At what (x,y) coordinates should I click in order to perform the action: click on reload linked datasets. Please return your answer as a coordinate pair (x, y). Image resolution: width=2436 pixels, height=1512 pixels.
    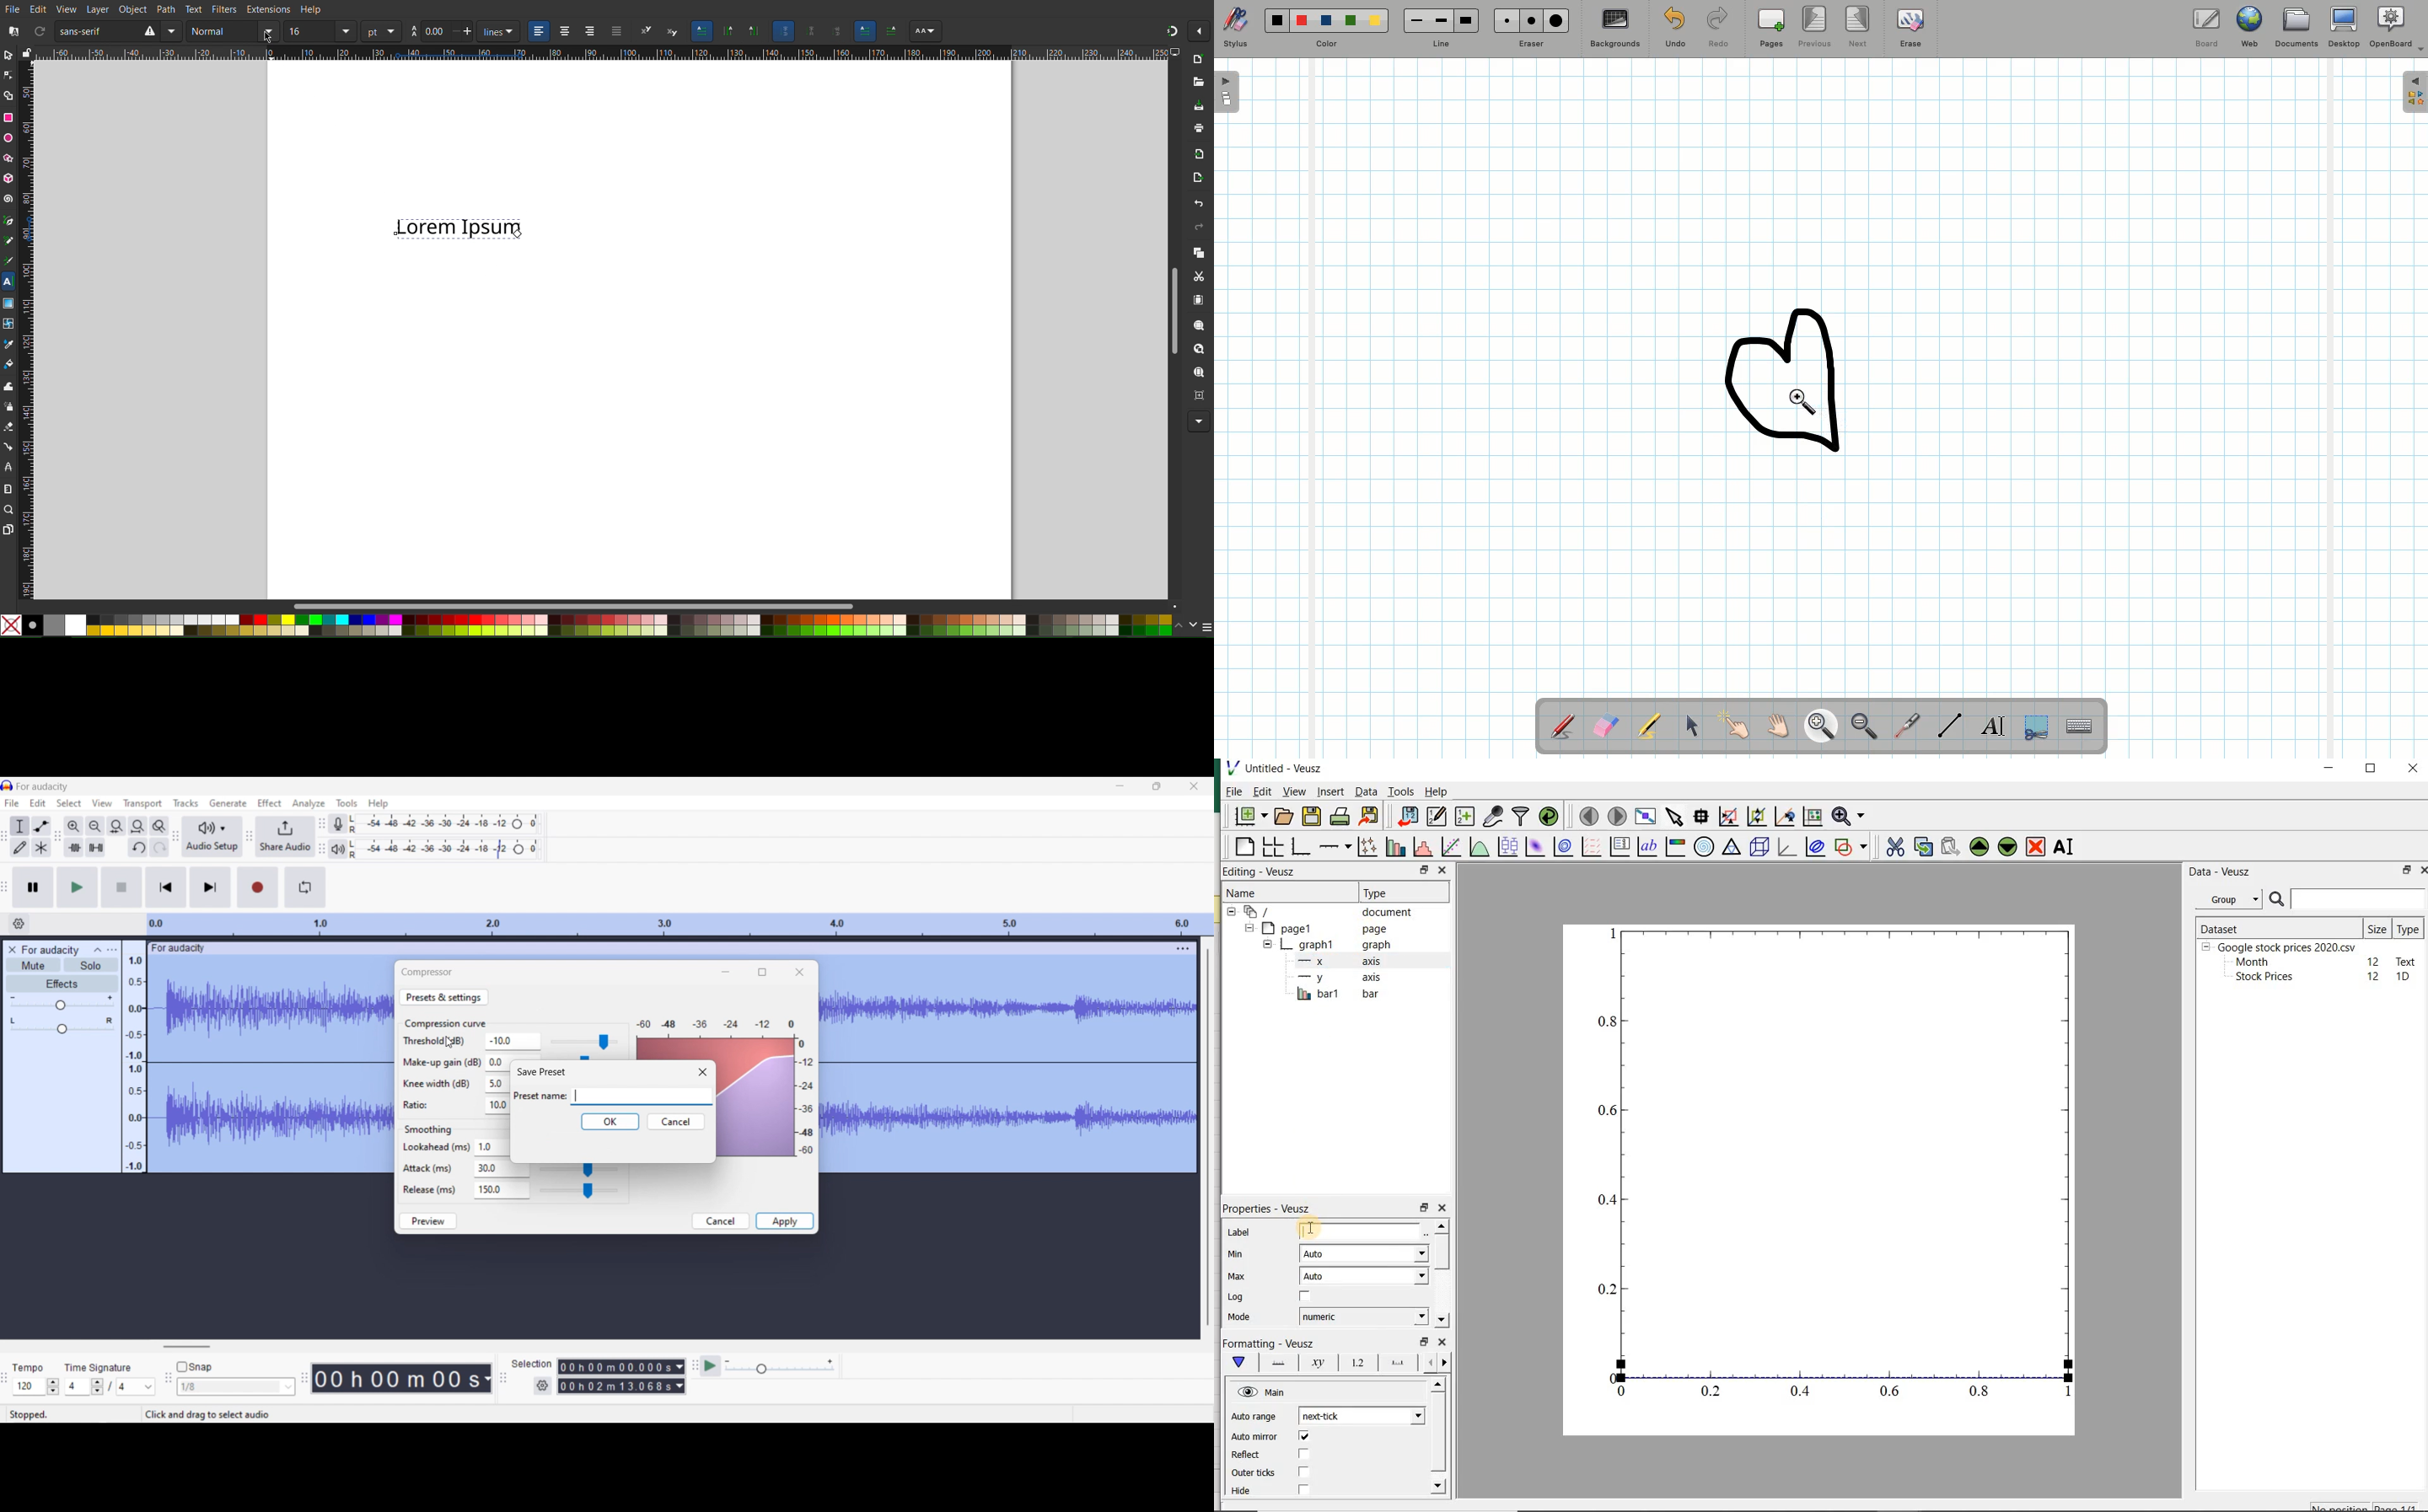
    Looking at the image, I should click on (1551, 817).